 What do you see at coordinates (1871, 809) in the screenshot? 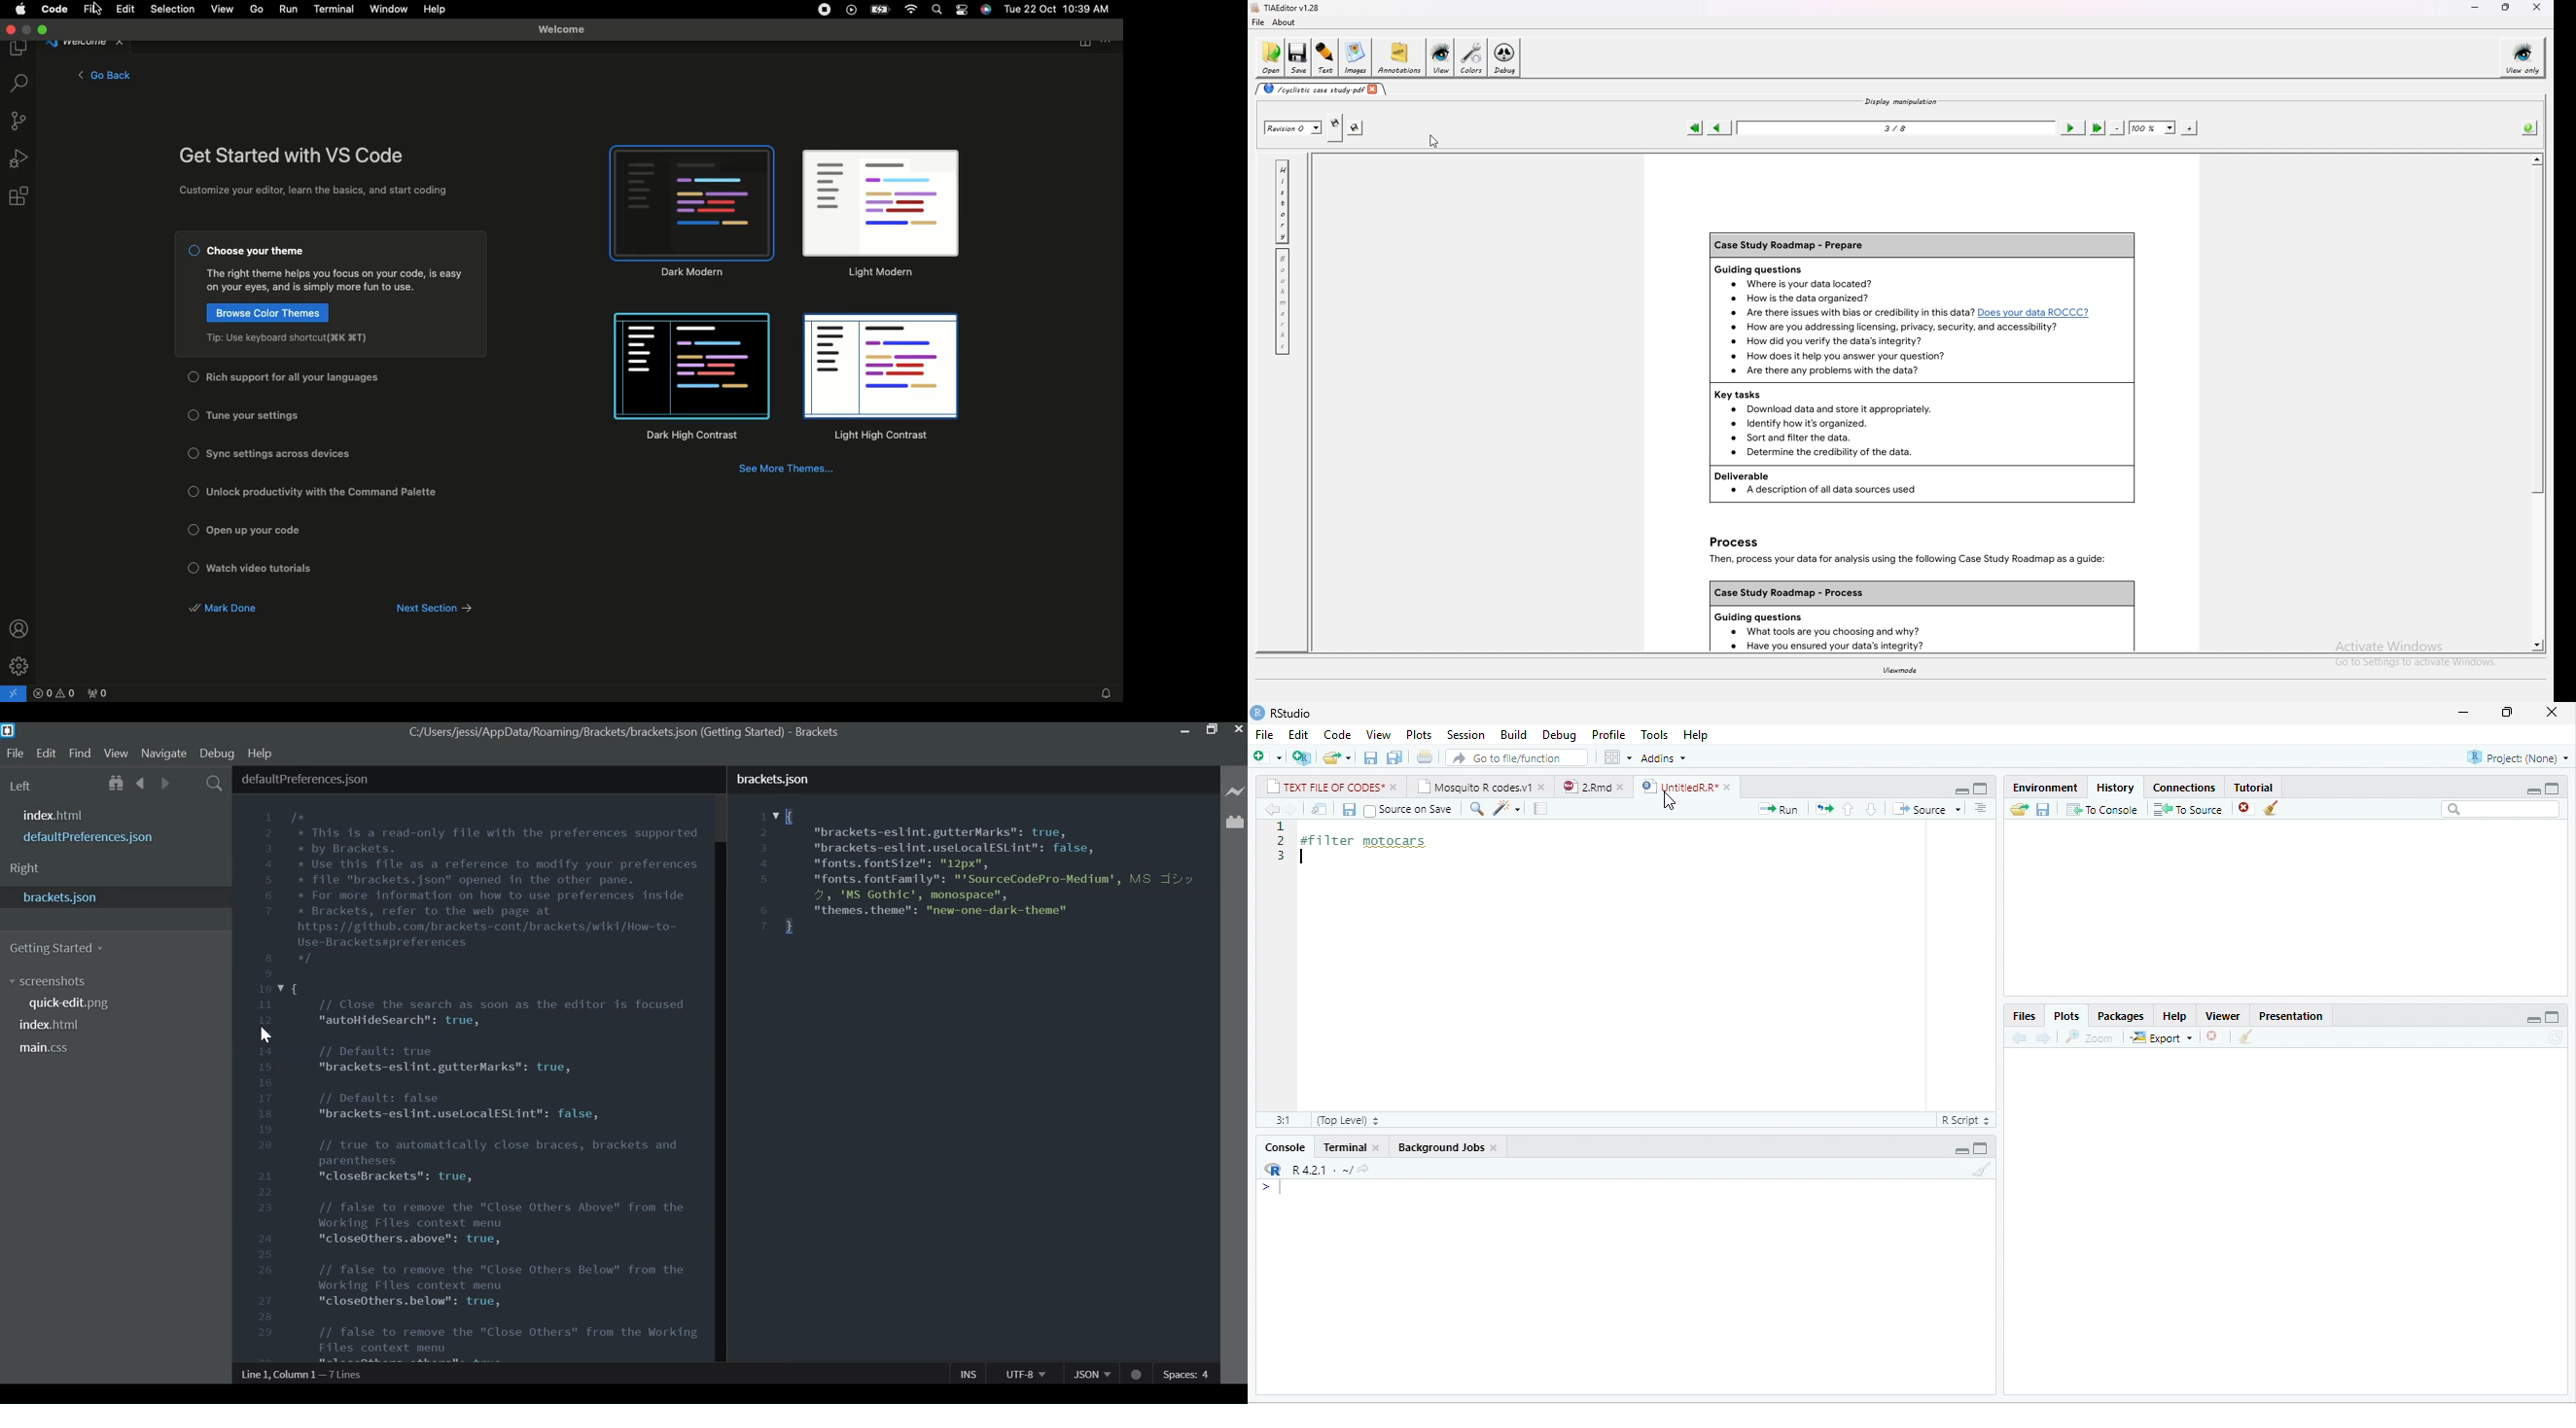
I see `down` at bounding box center [1871, 809].